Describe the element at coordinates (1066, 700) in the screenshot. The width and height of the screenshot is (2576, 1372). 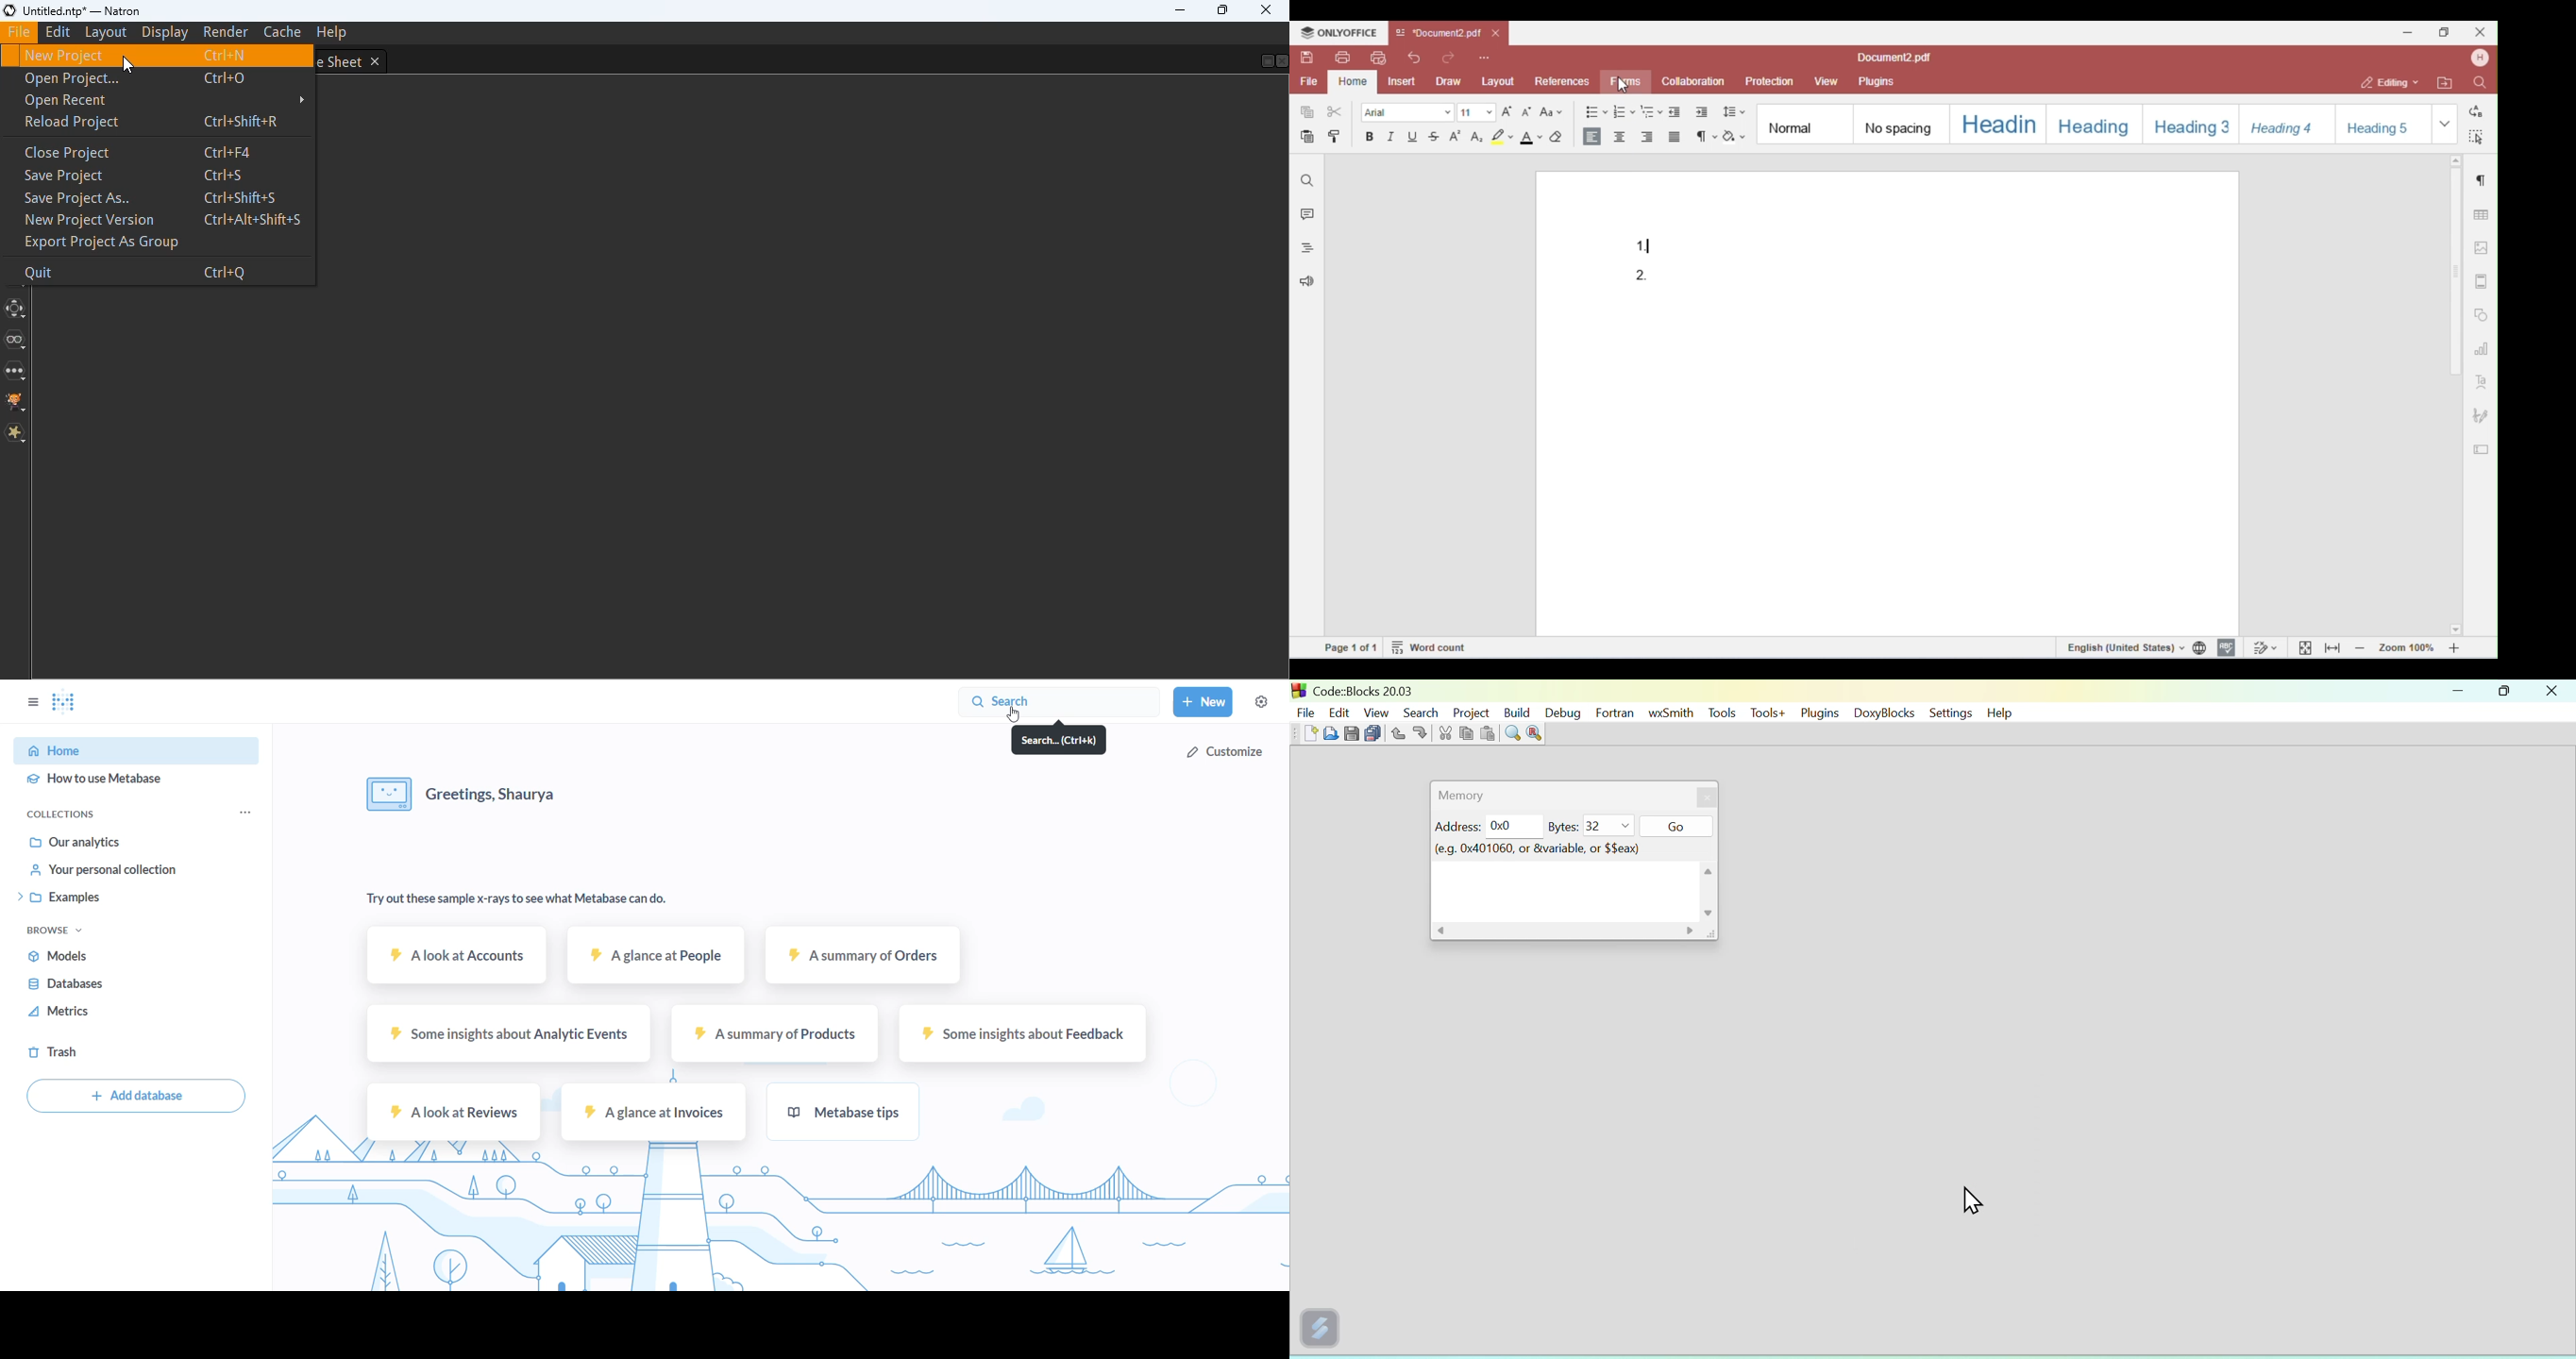
I see `search button` at that location.